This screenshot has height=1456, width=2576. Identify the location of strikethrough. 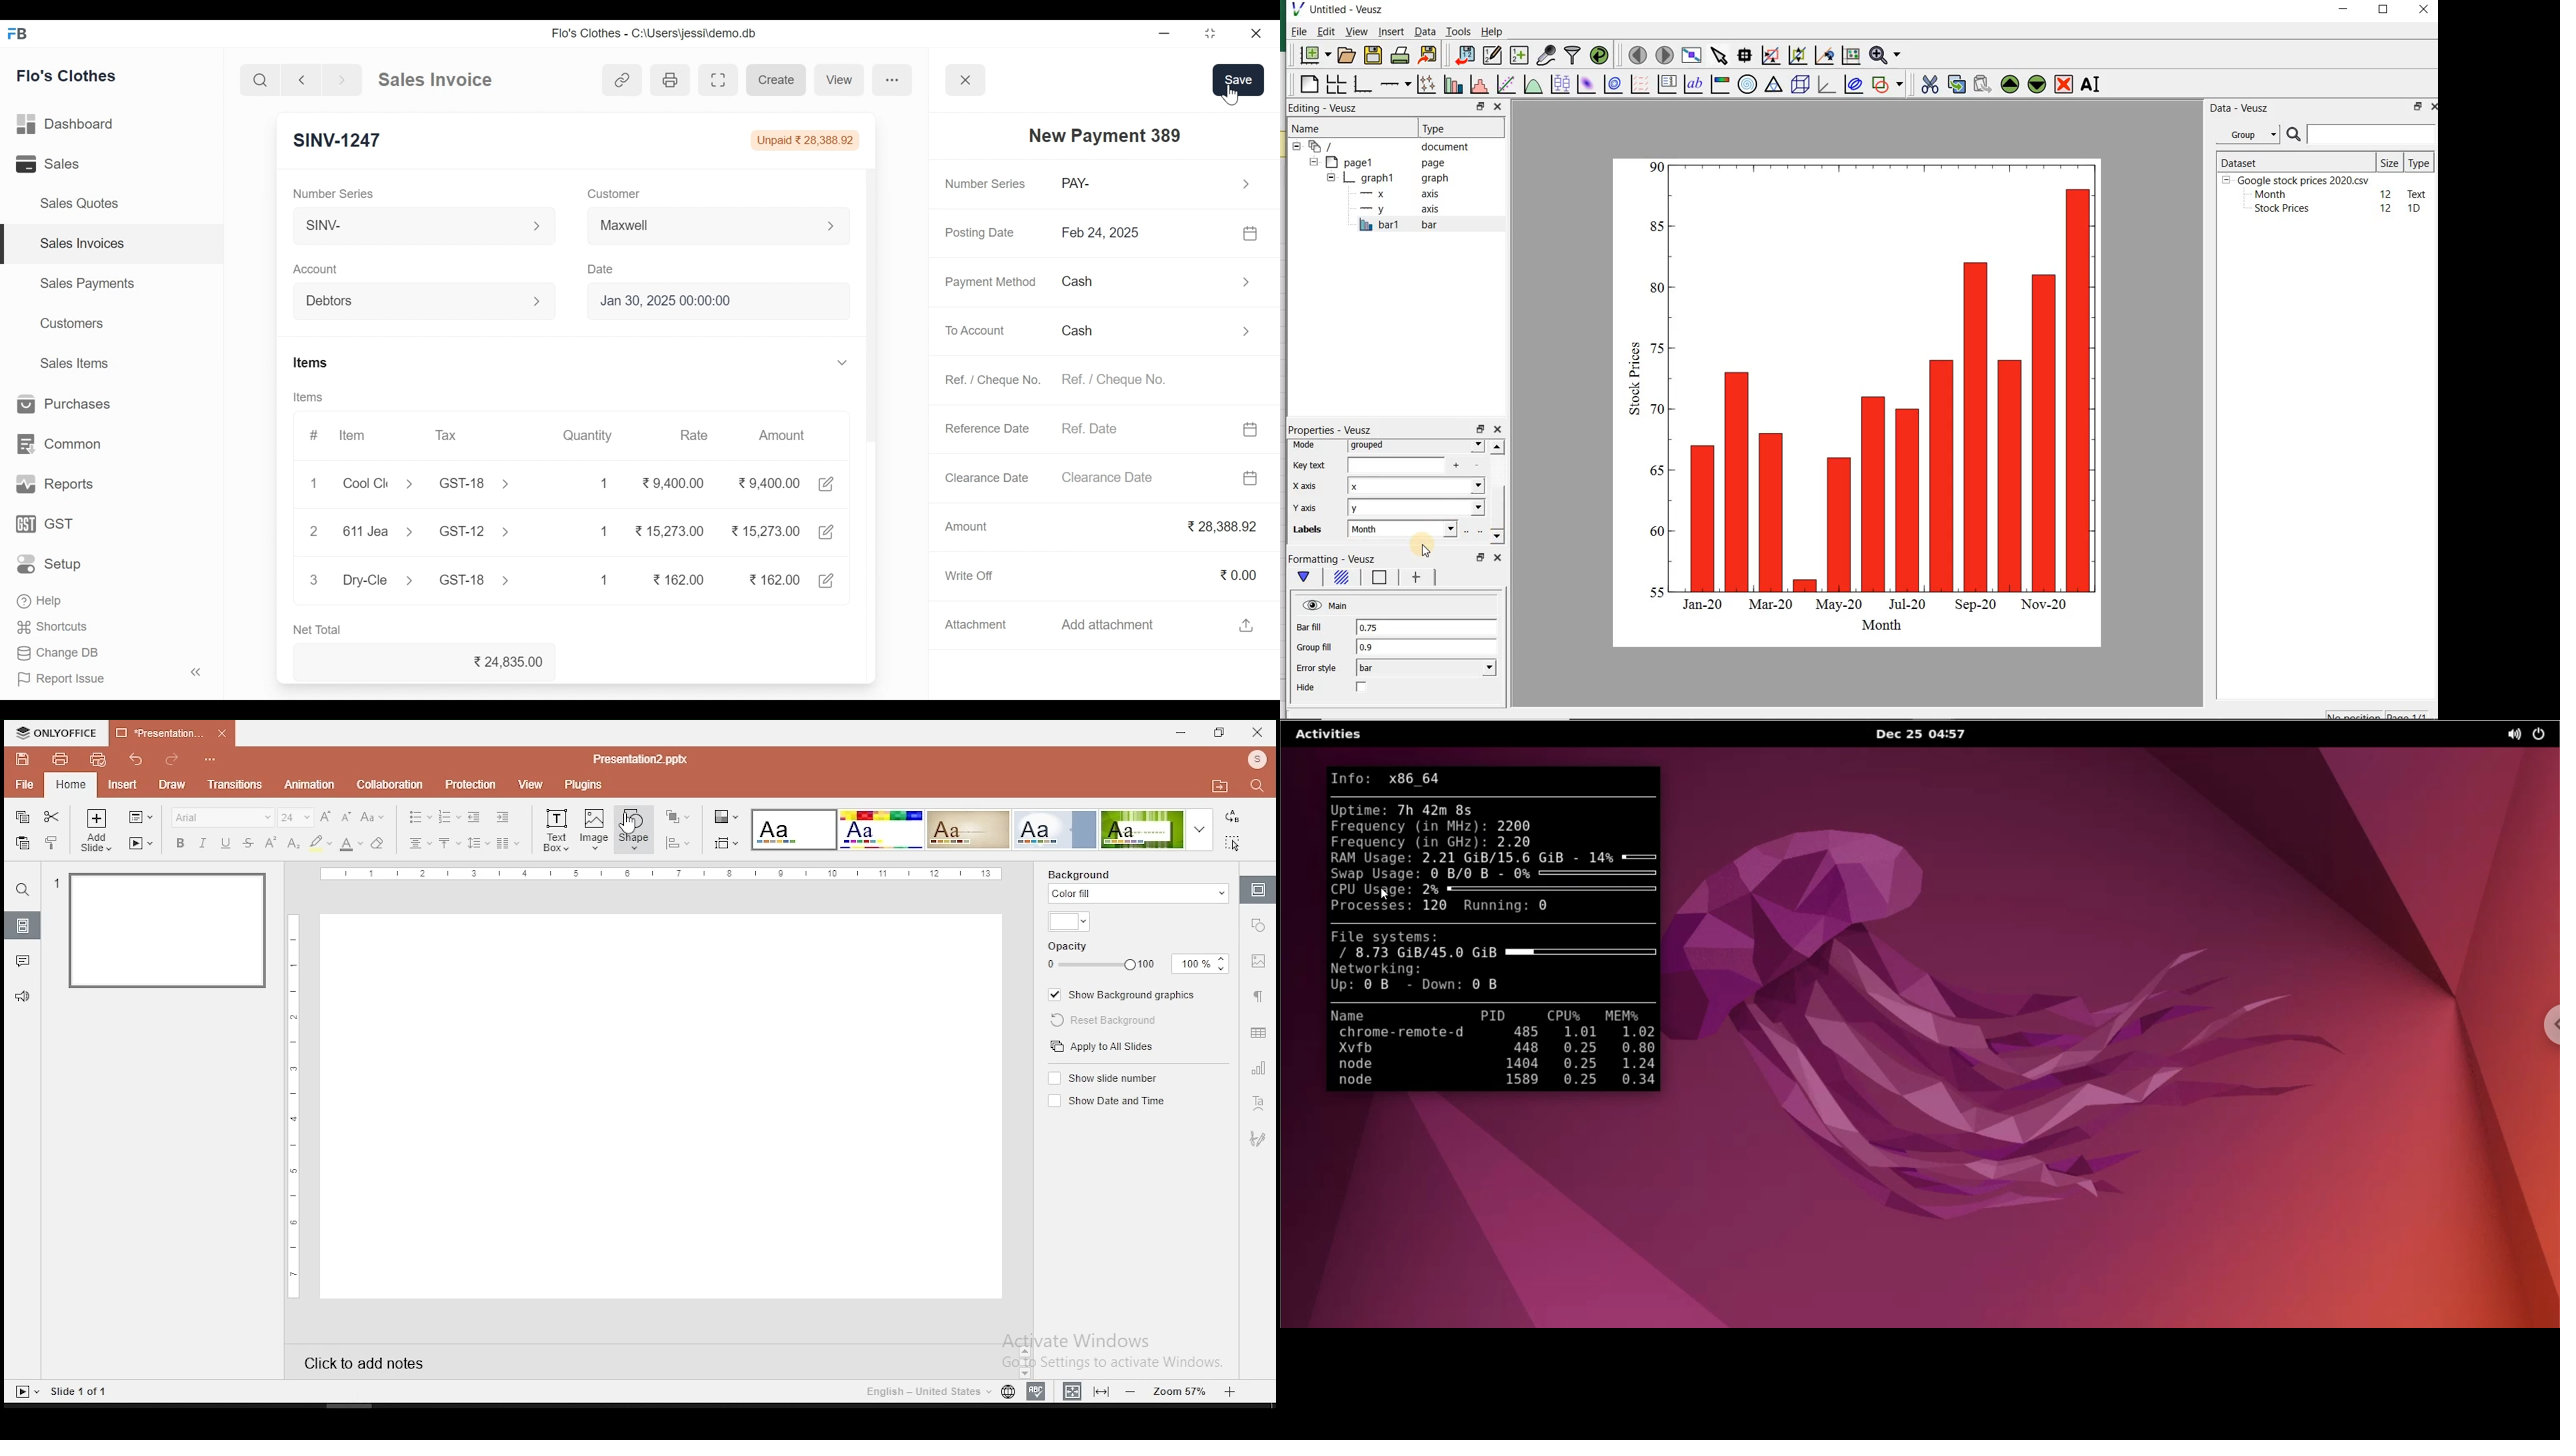
(248, 843).